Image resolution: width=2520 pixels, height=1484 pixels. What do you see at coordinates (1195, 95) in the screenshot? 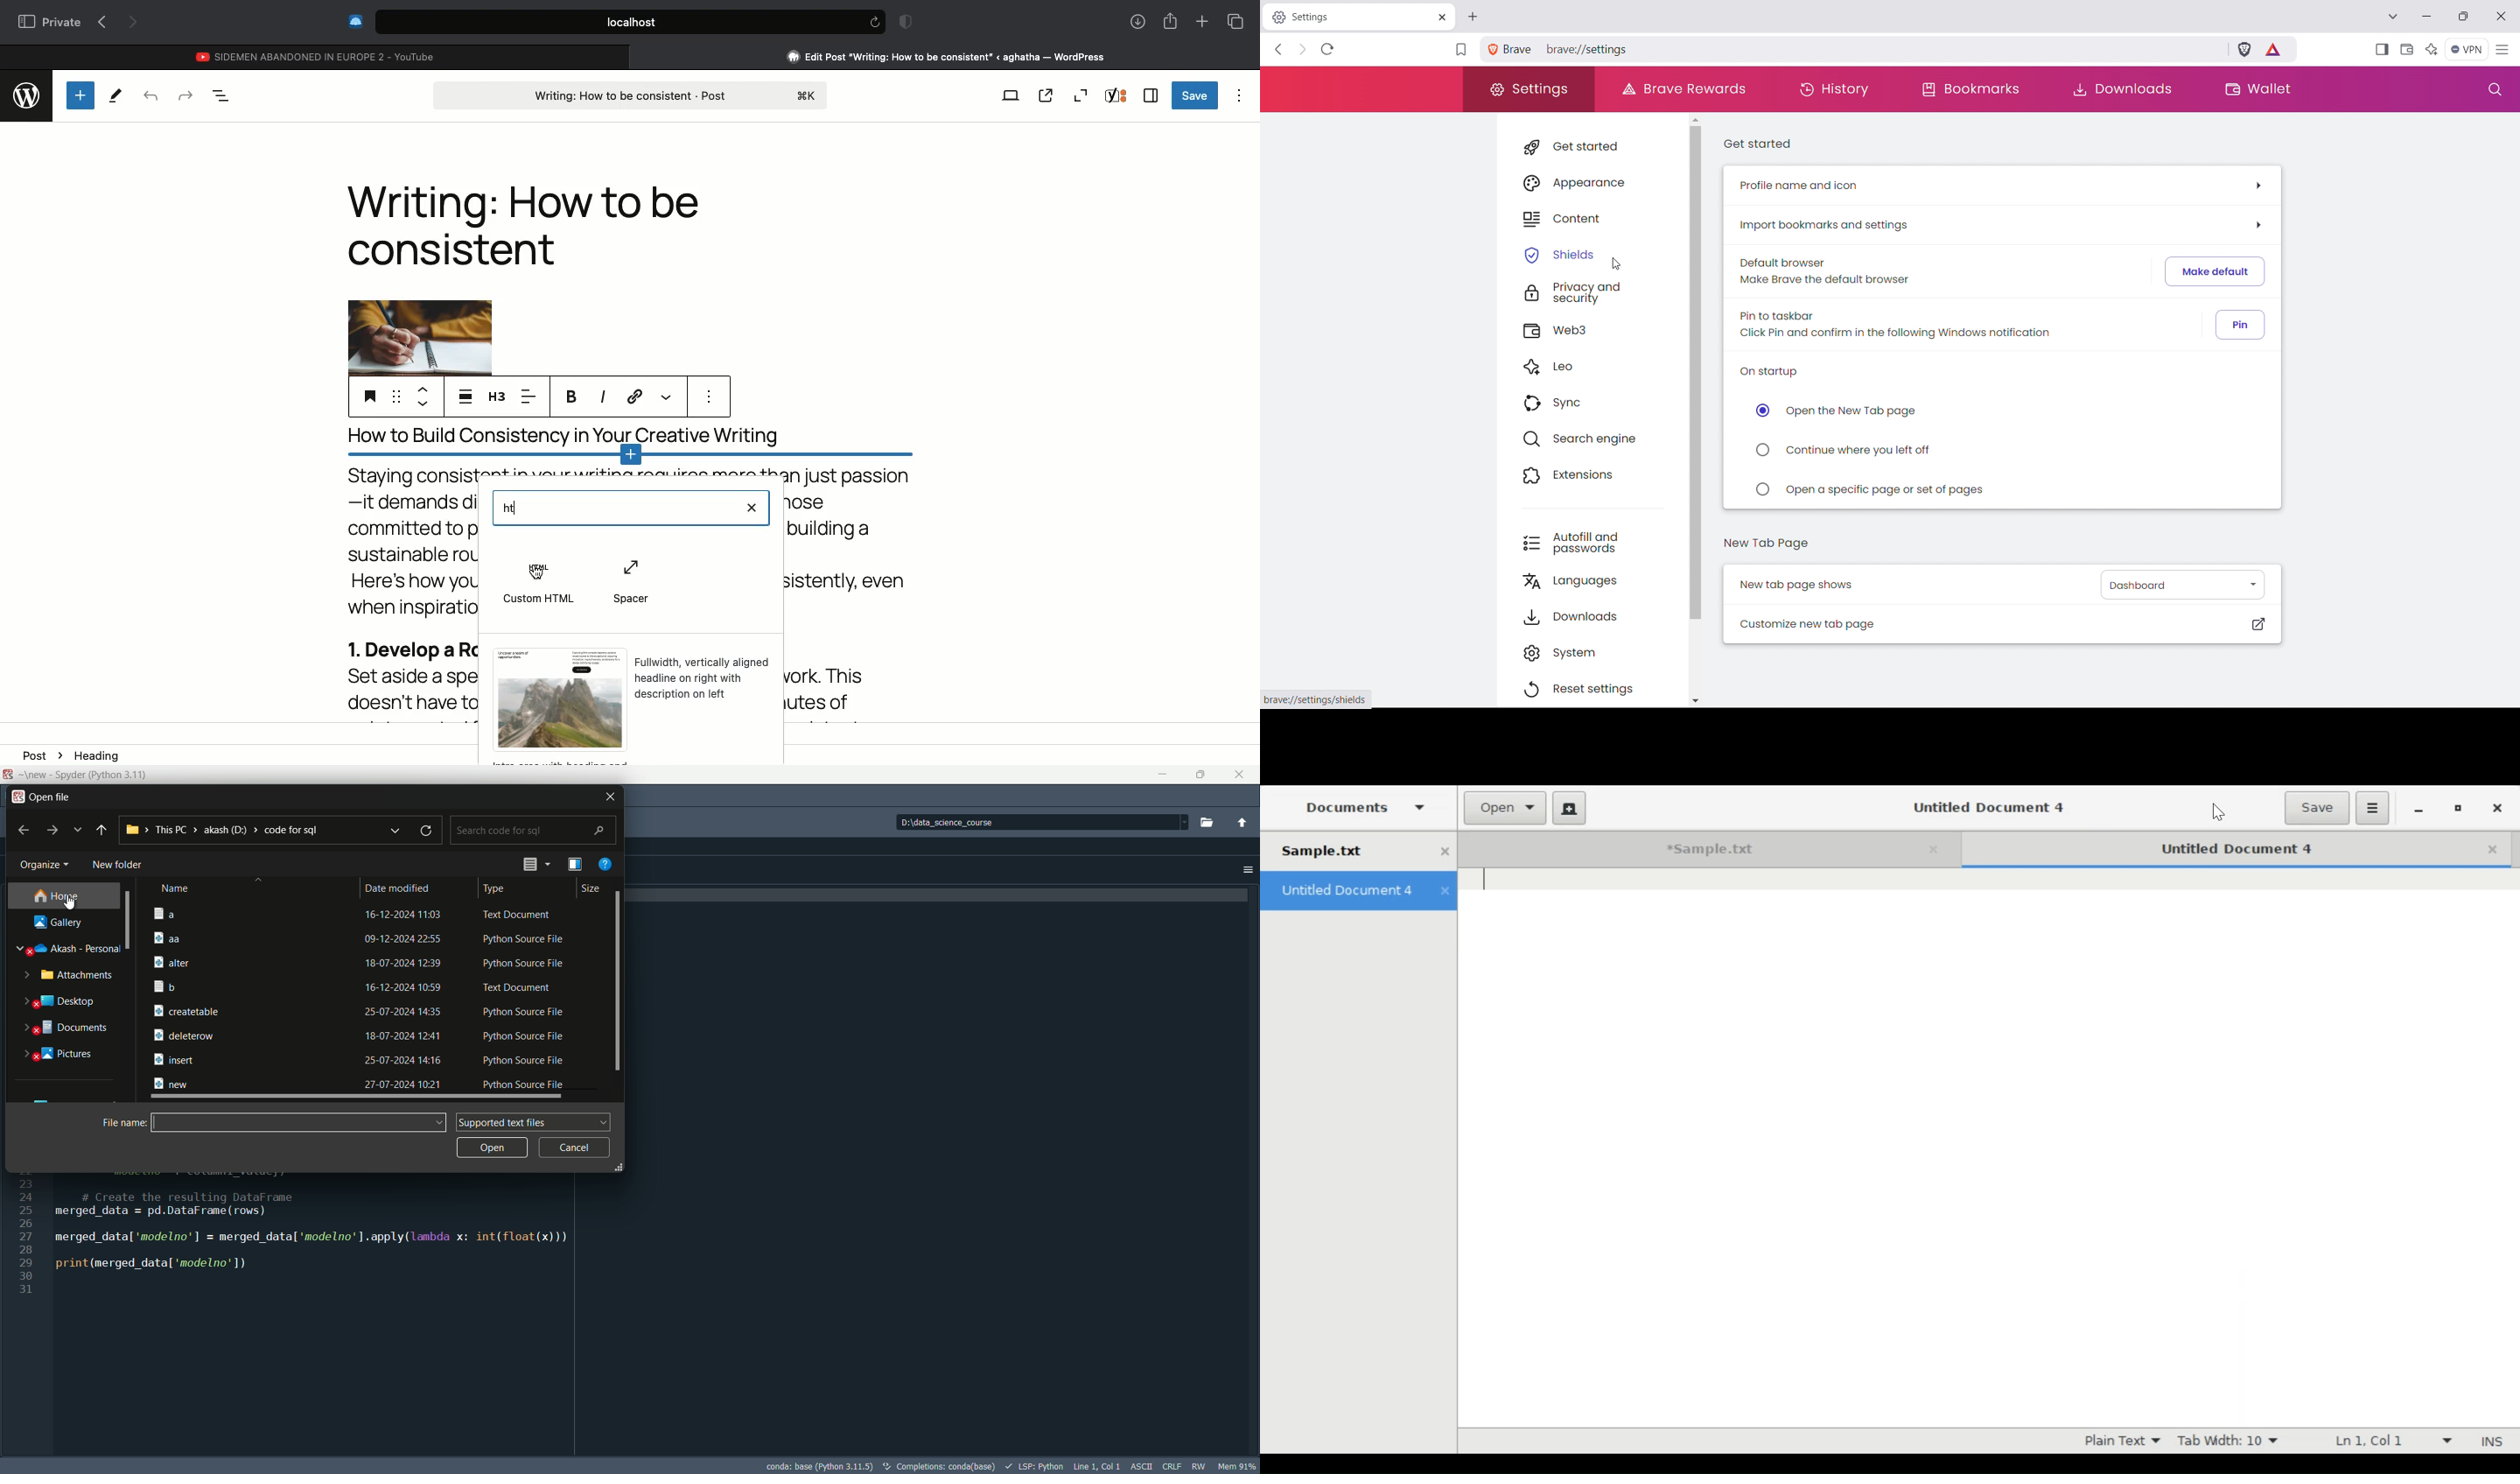
I see `Save` at bounding box center [1195, 95].